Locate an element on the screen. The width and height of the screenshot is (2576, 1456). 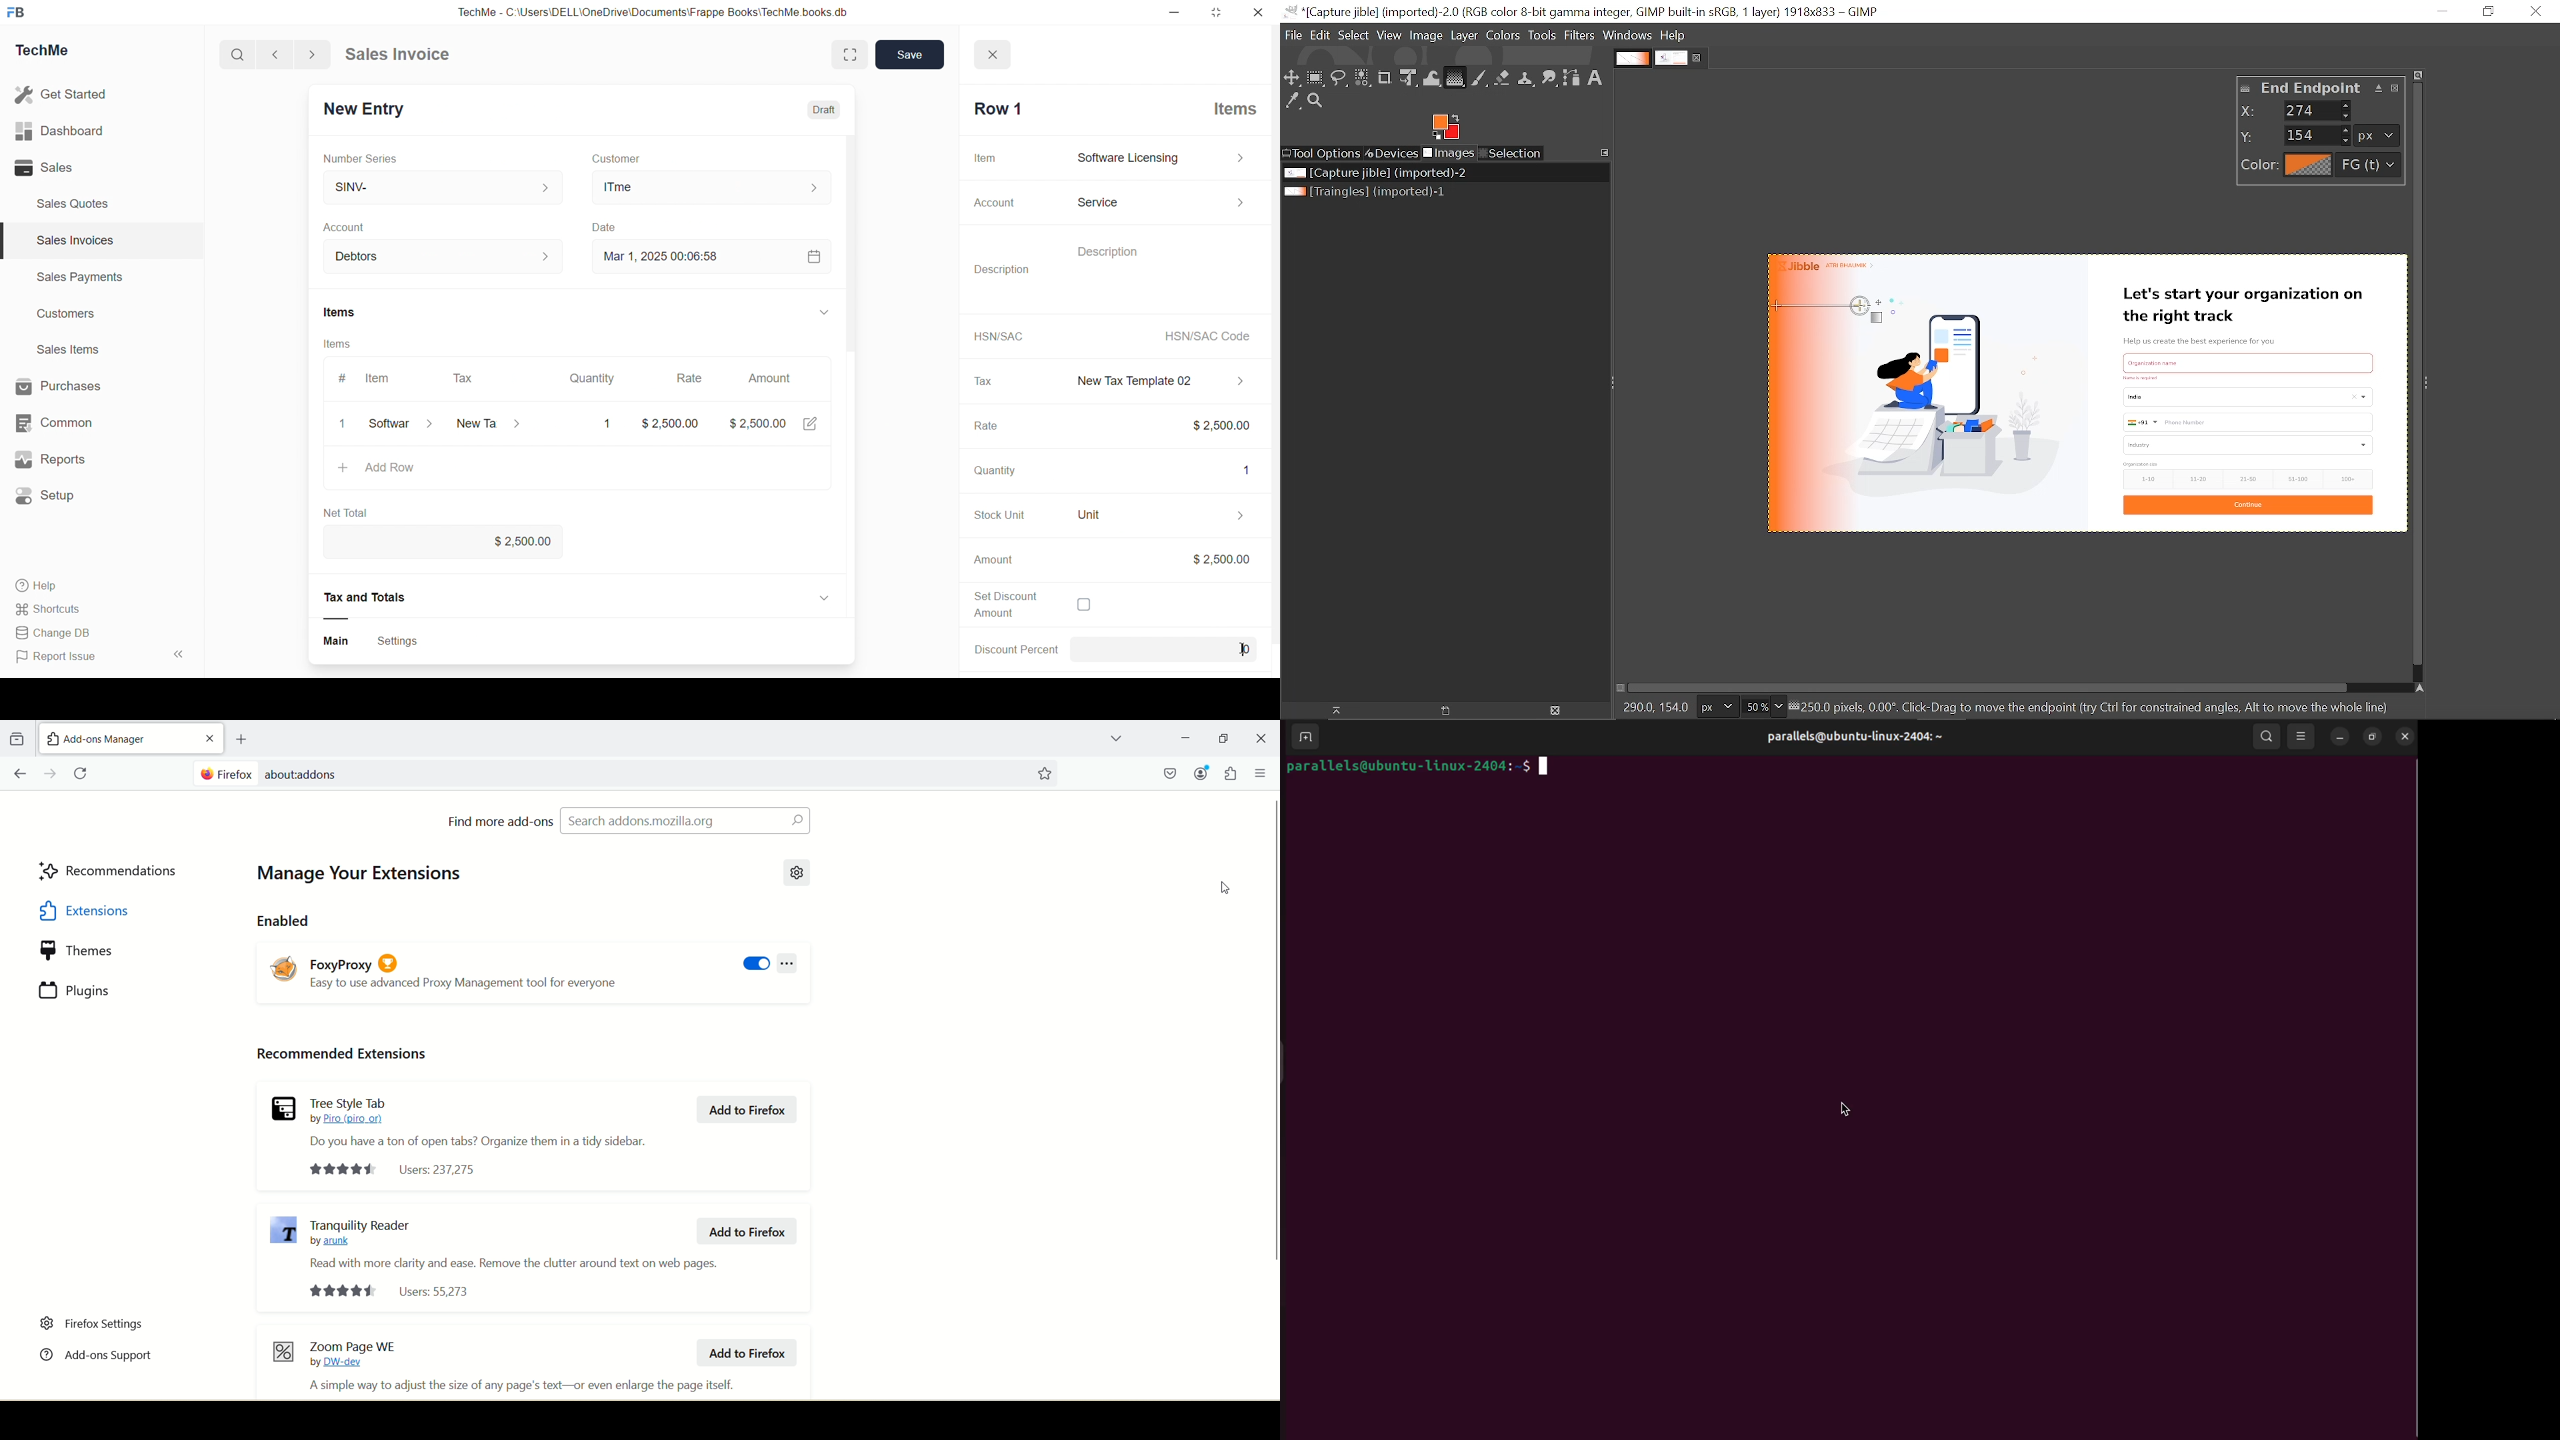
Customers is located at coordinates (73, 317).